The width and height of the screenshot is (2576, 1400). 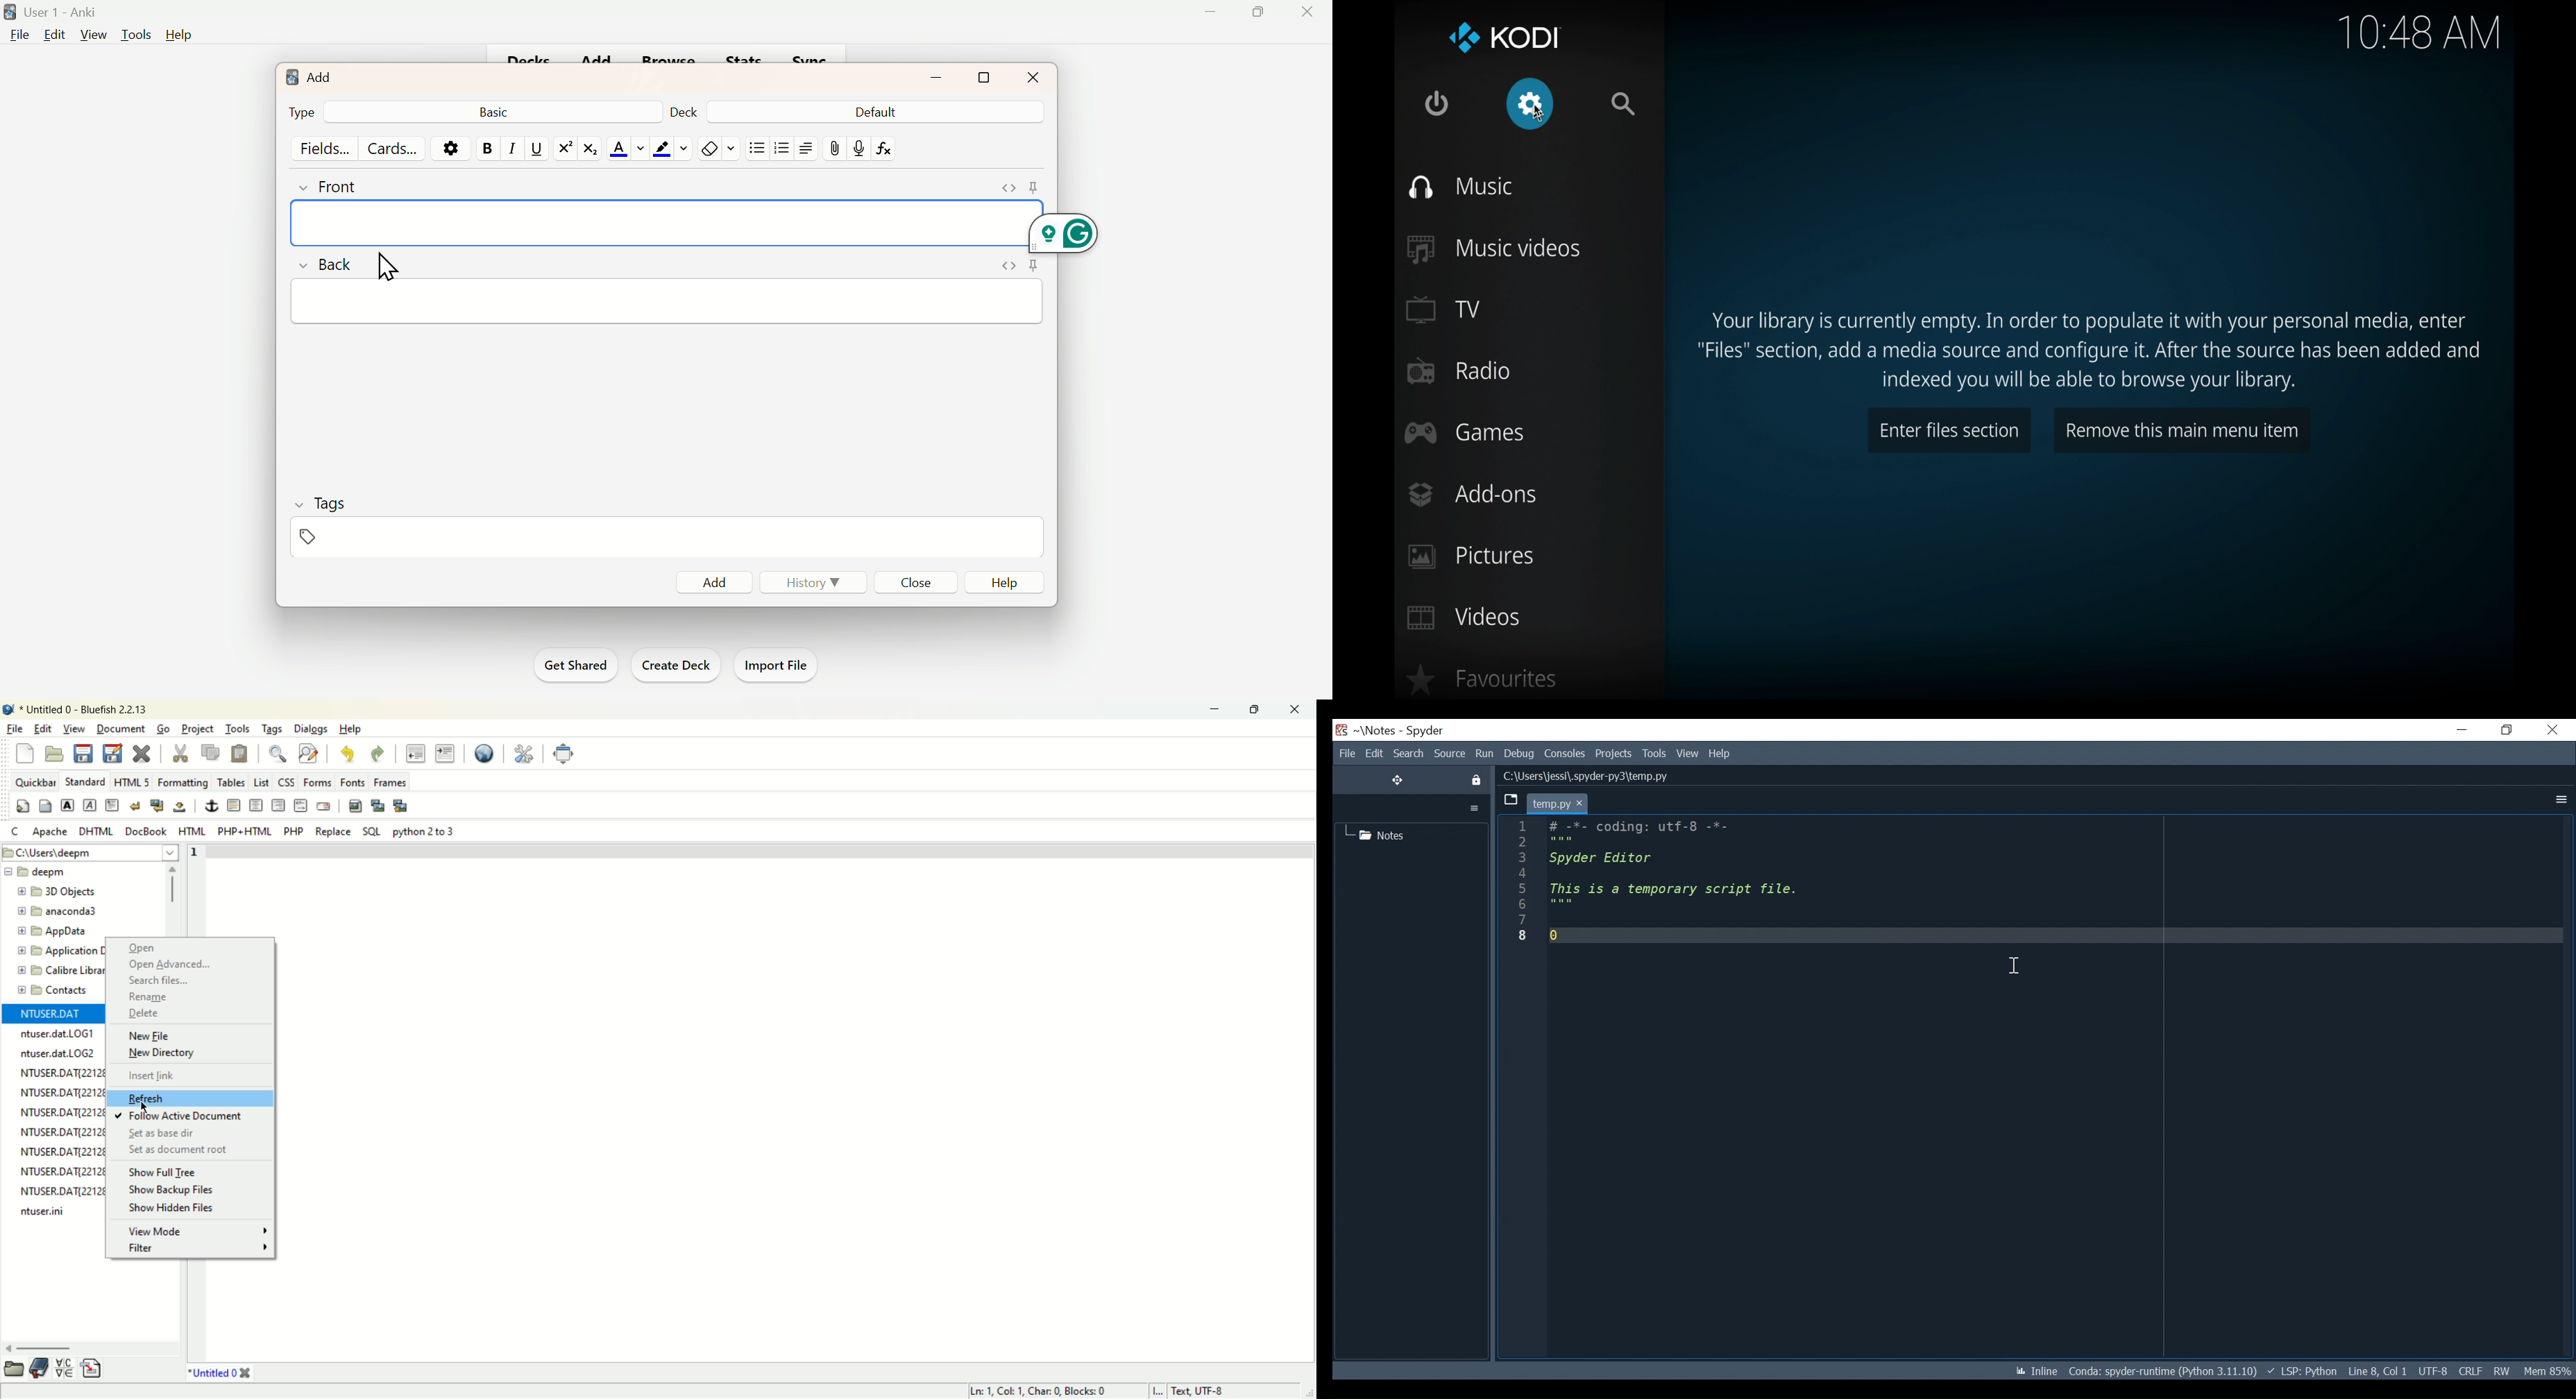 What do you see at coordinates (2551, 731) in the screenshot?
I see `Close` at bounding box center [2551, 731].